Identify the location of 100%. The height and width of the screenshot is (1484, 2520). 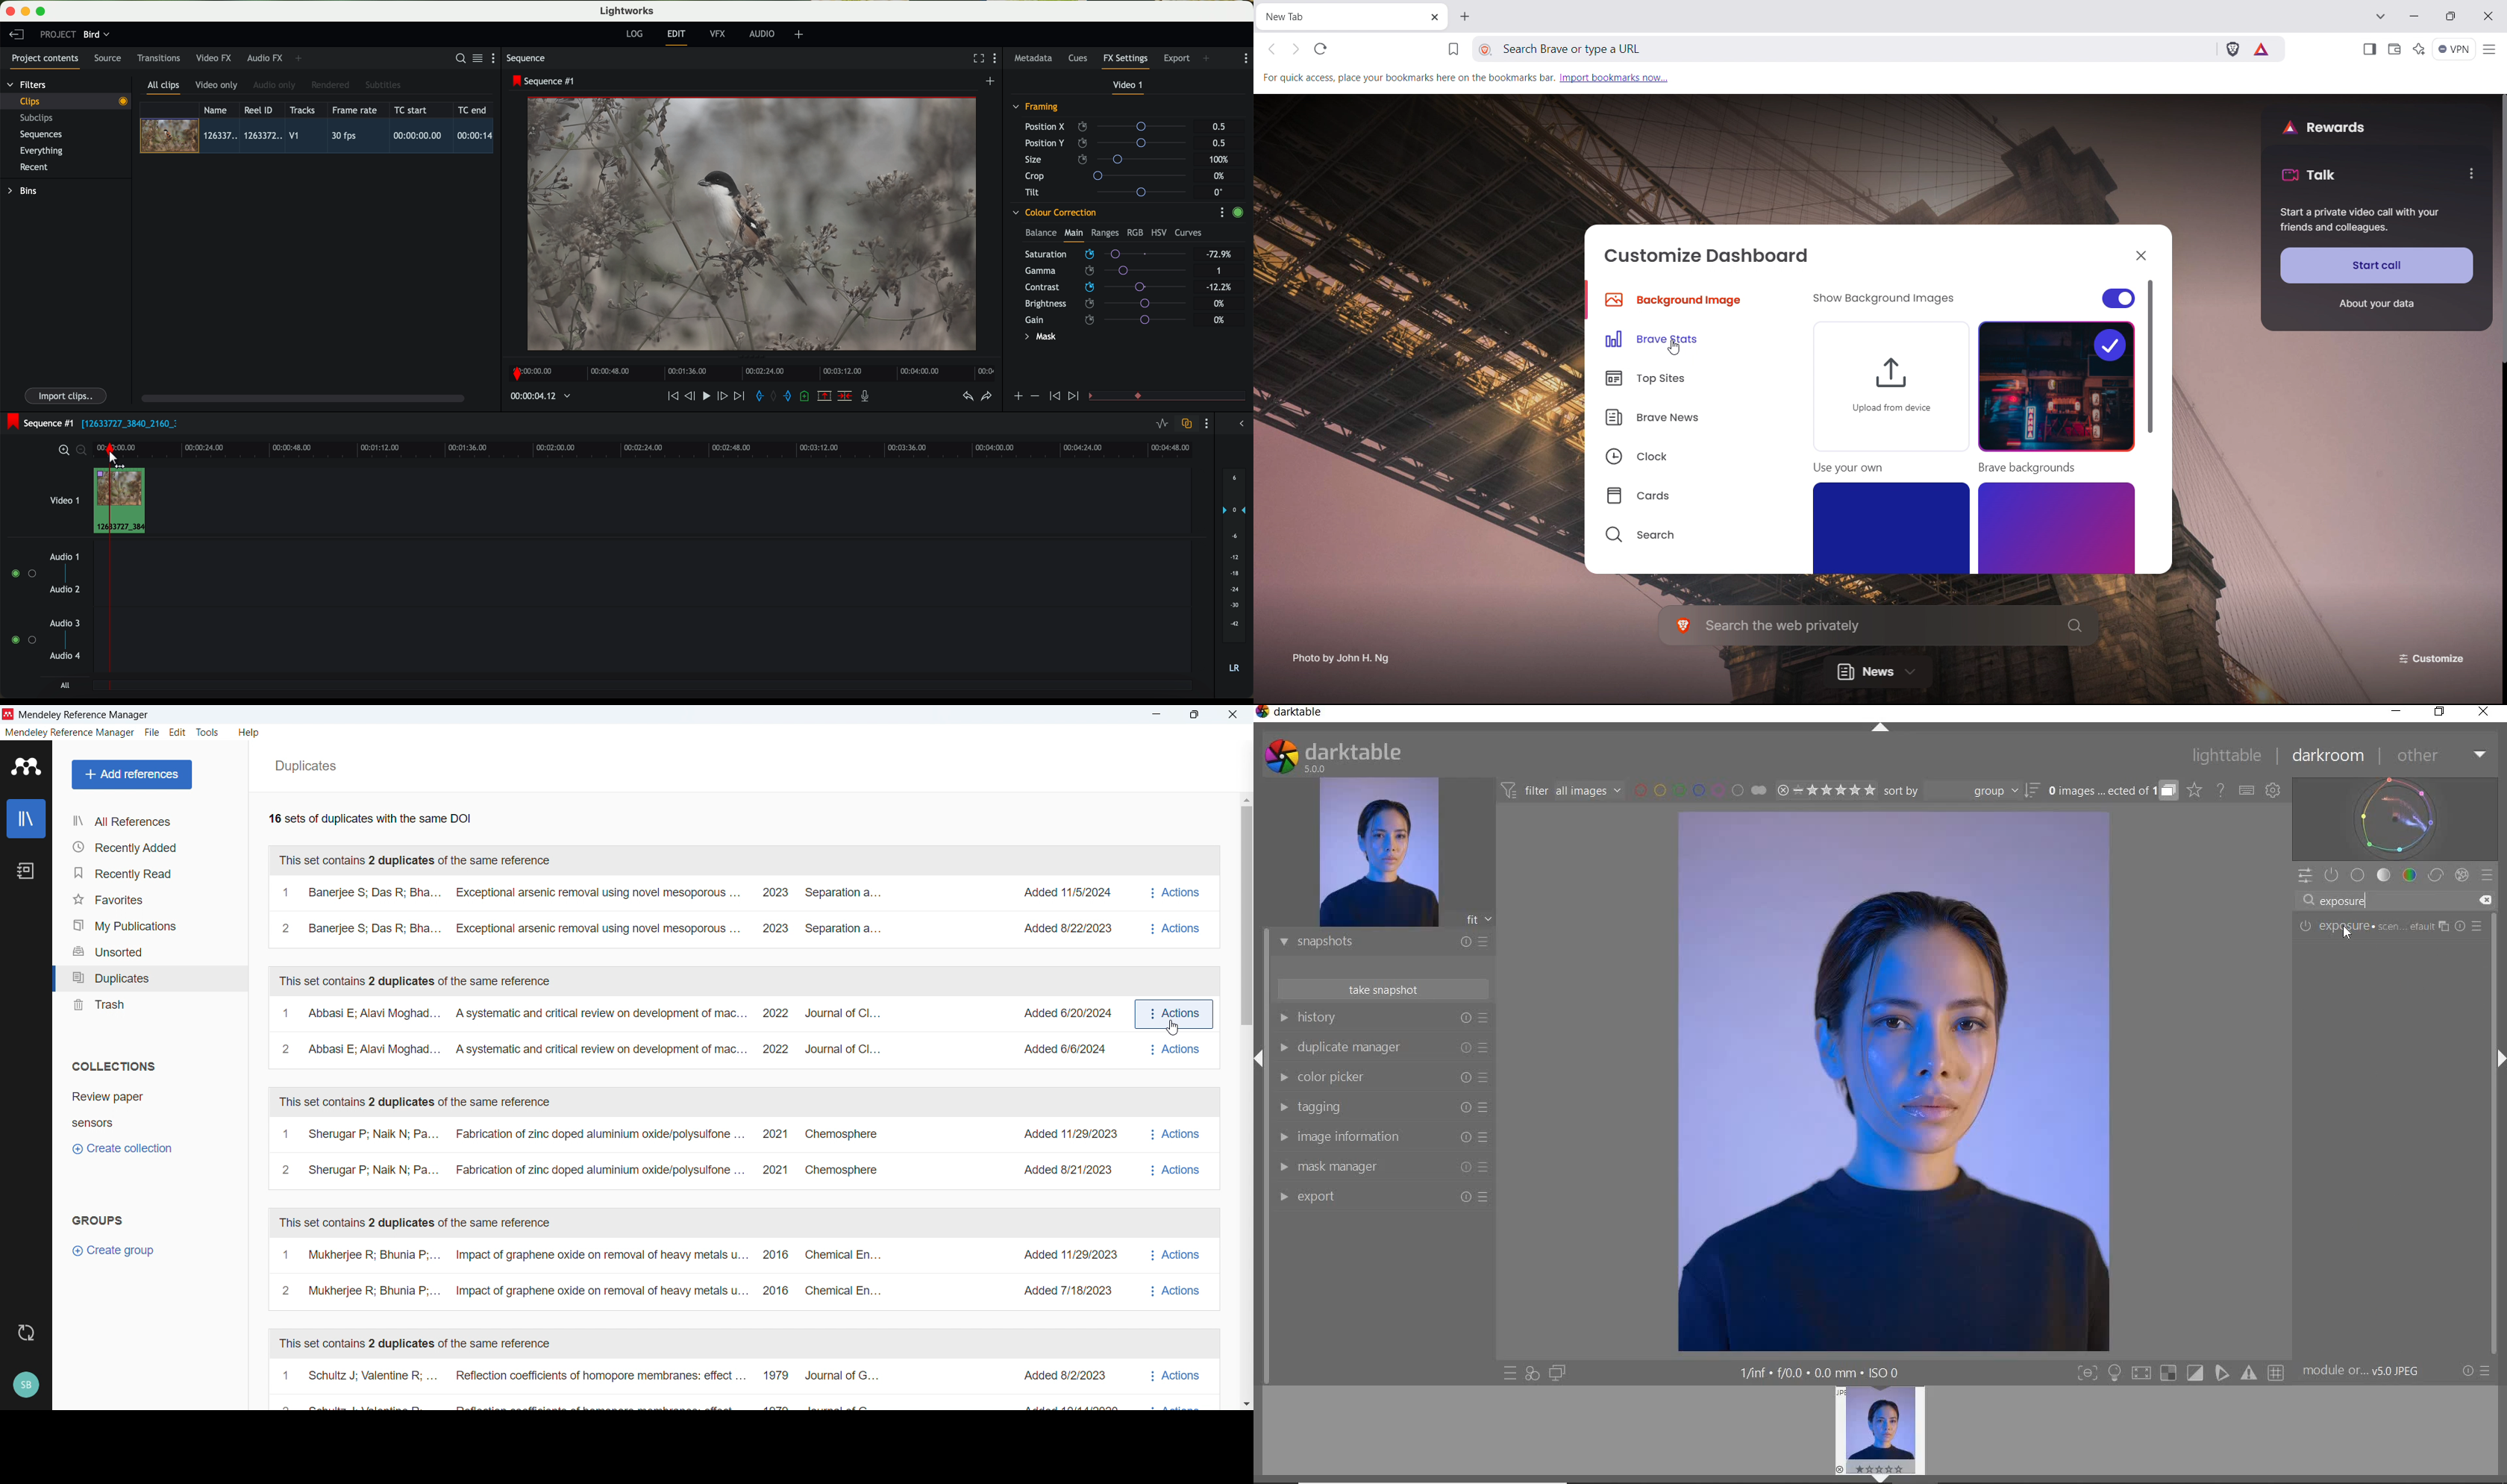
(1221, 159).